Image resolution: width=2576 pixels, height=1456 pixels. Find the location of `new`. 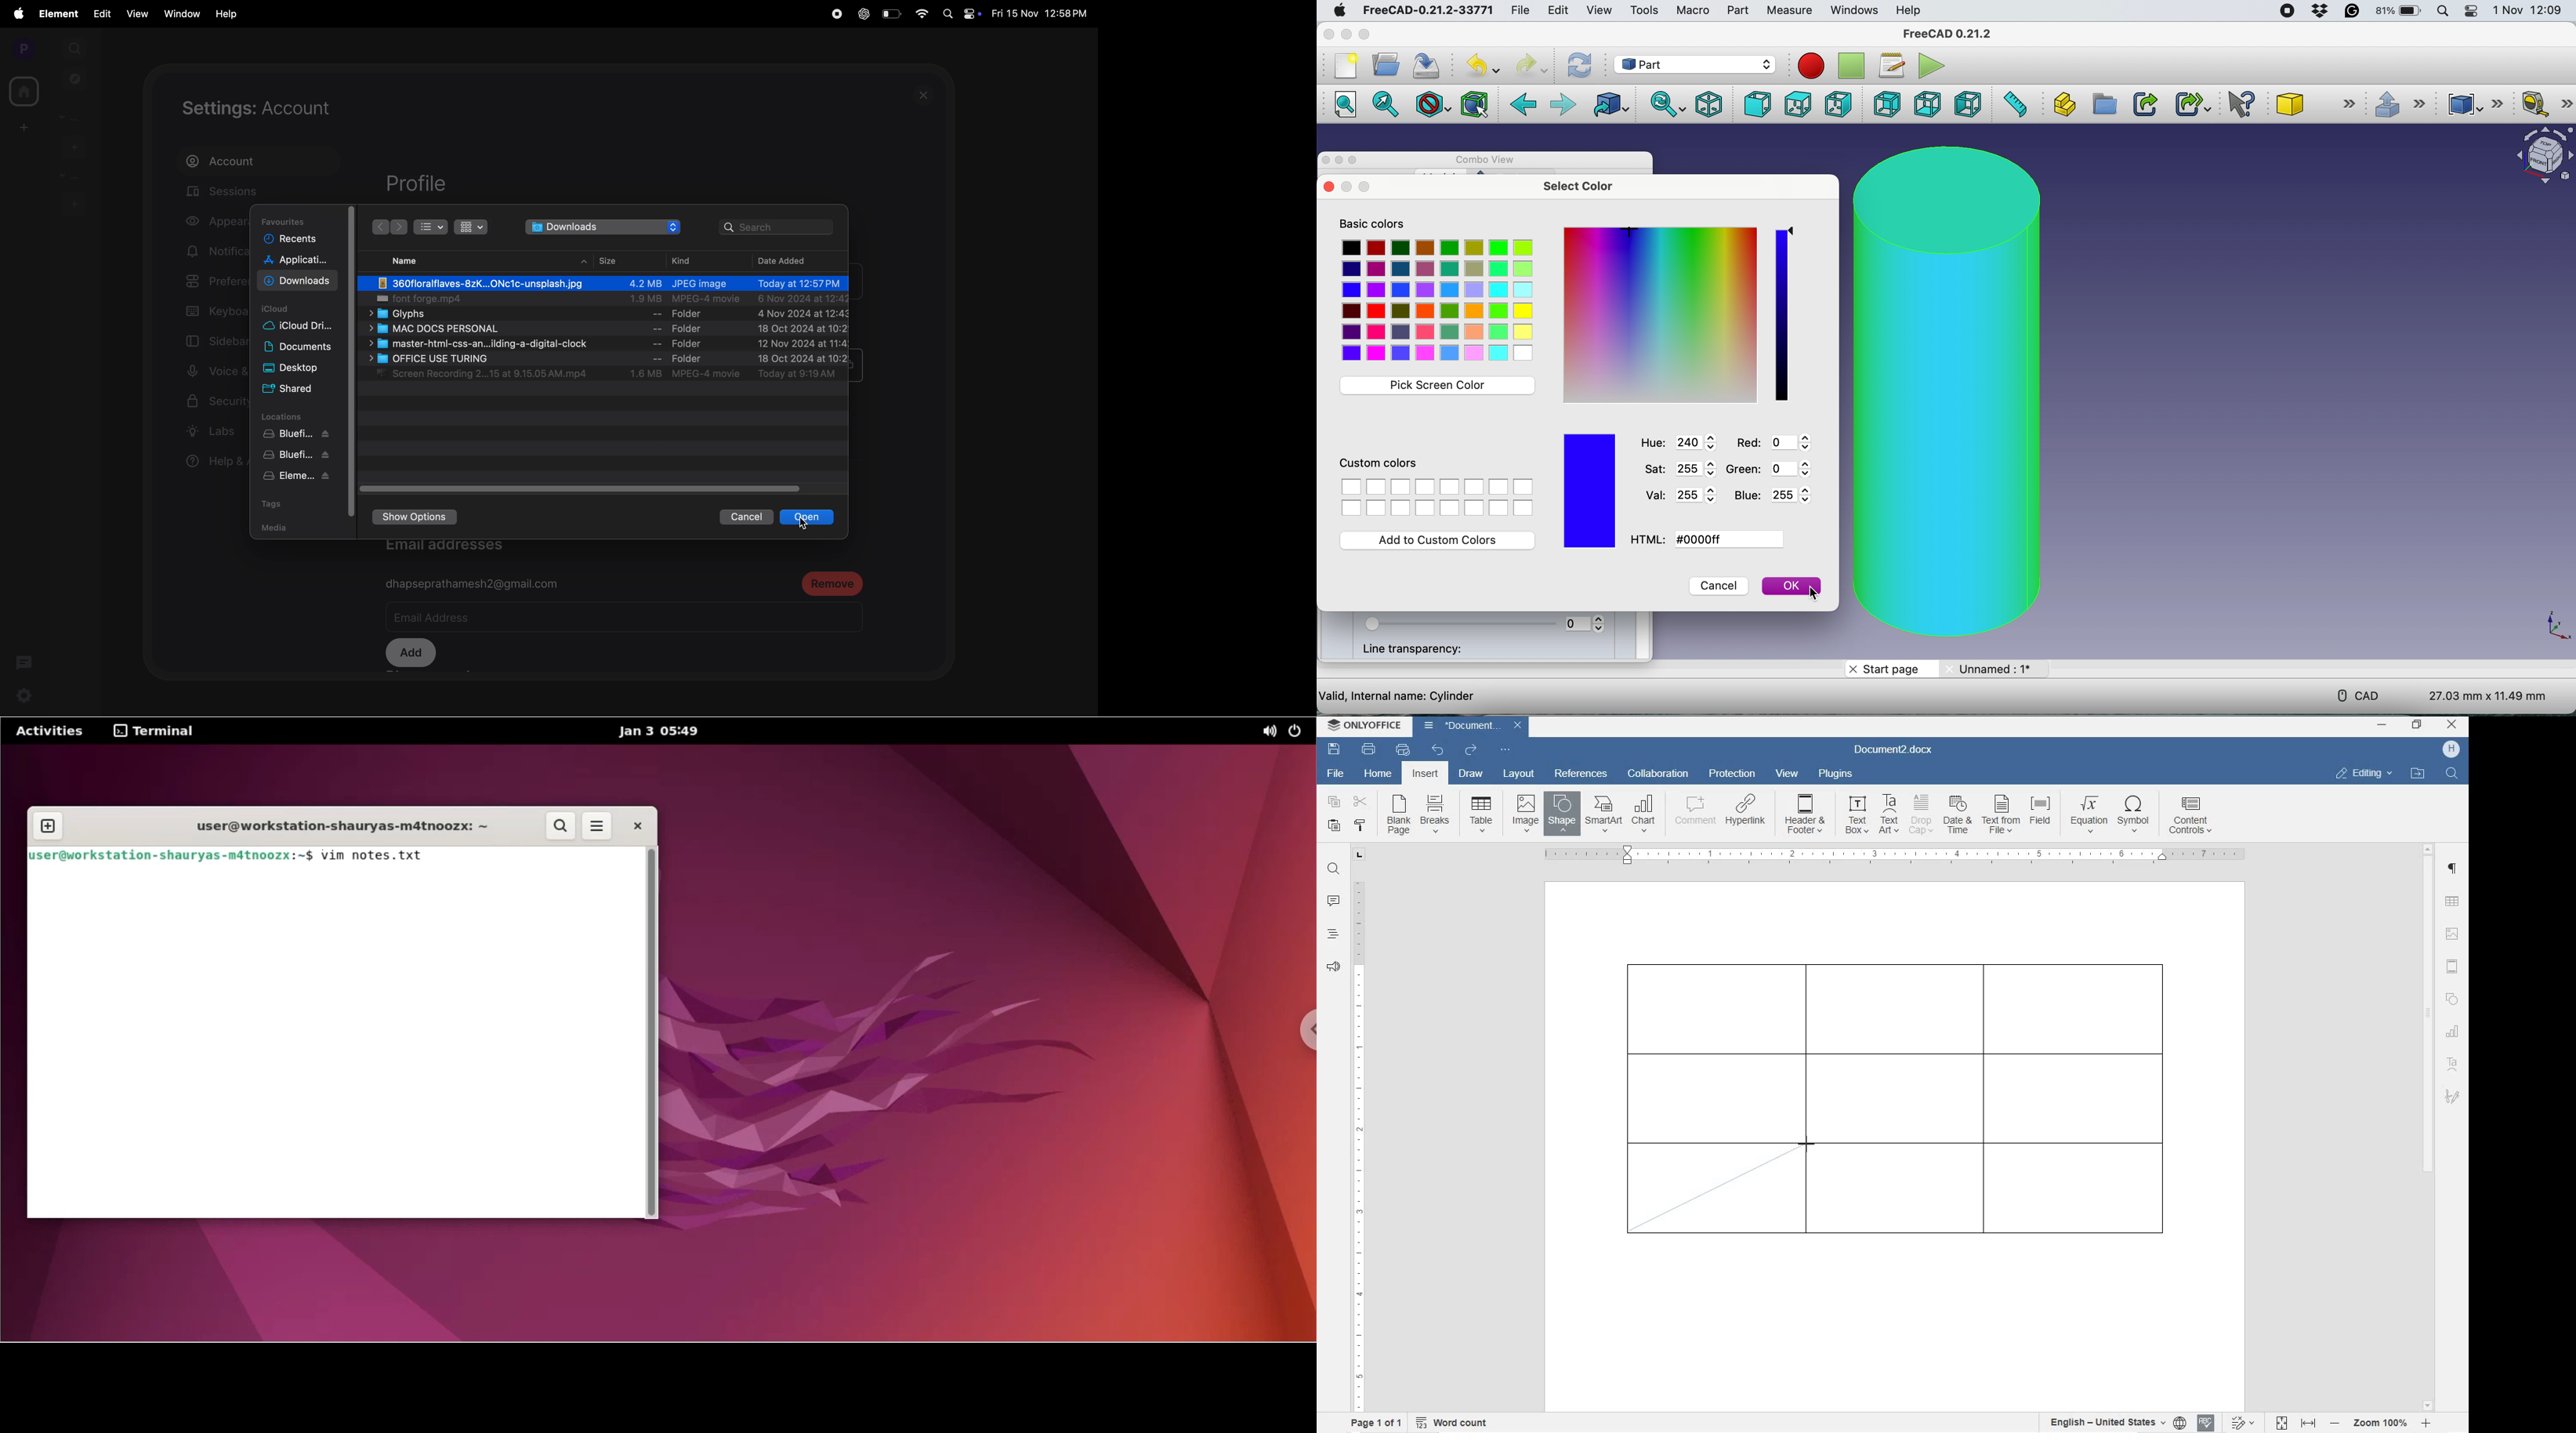

new is located at coordinates (1345, 67).